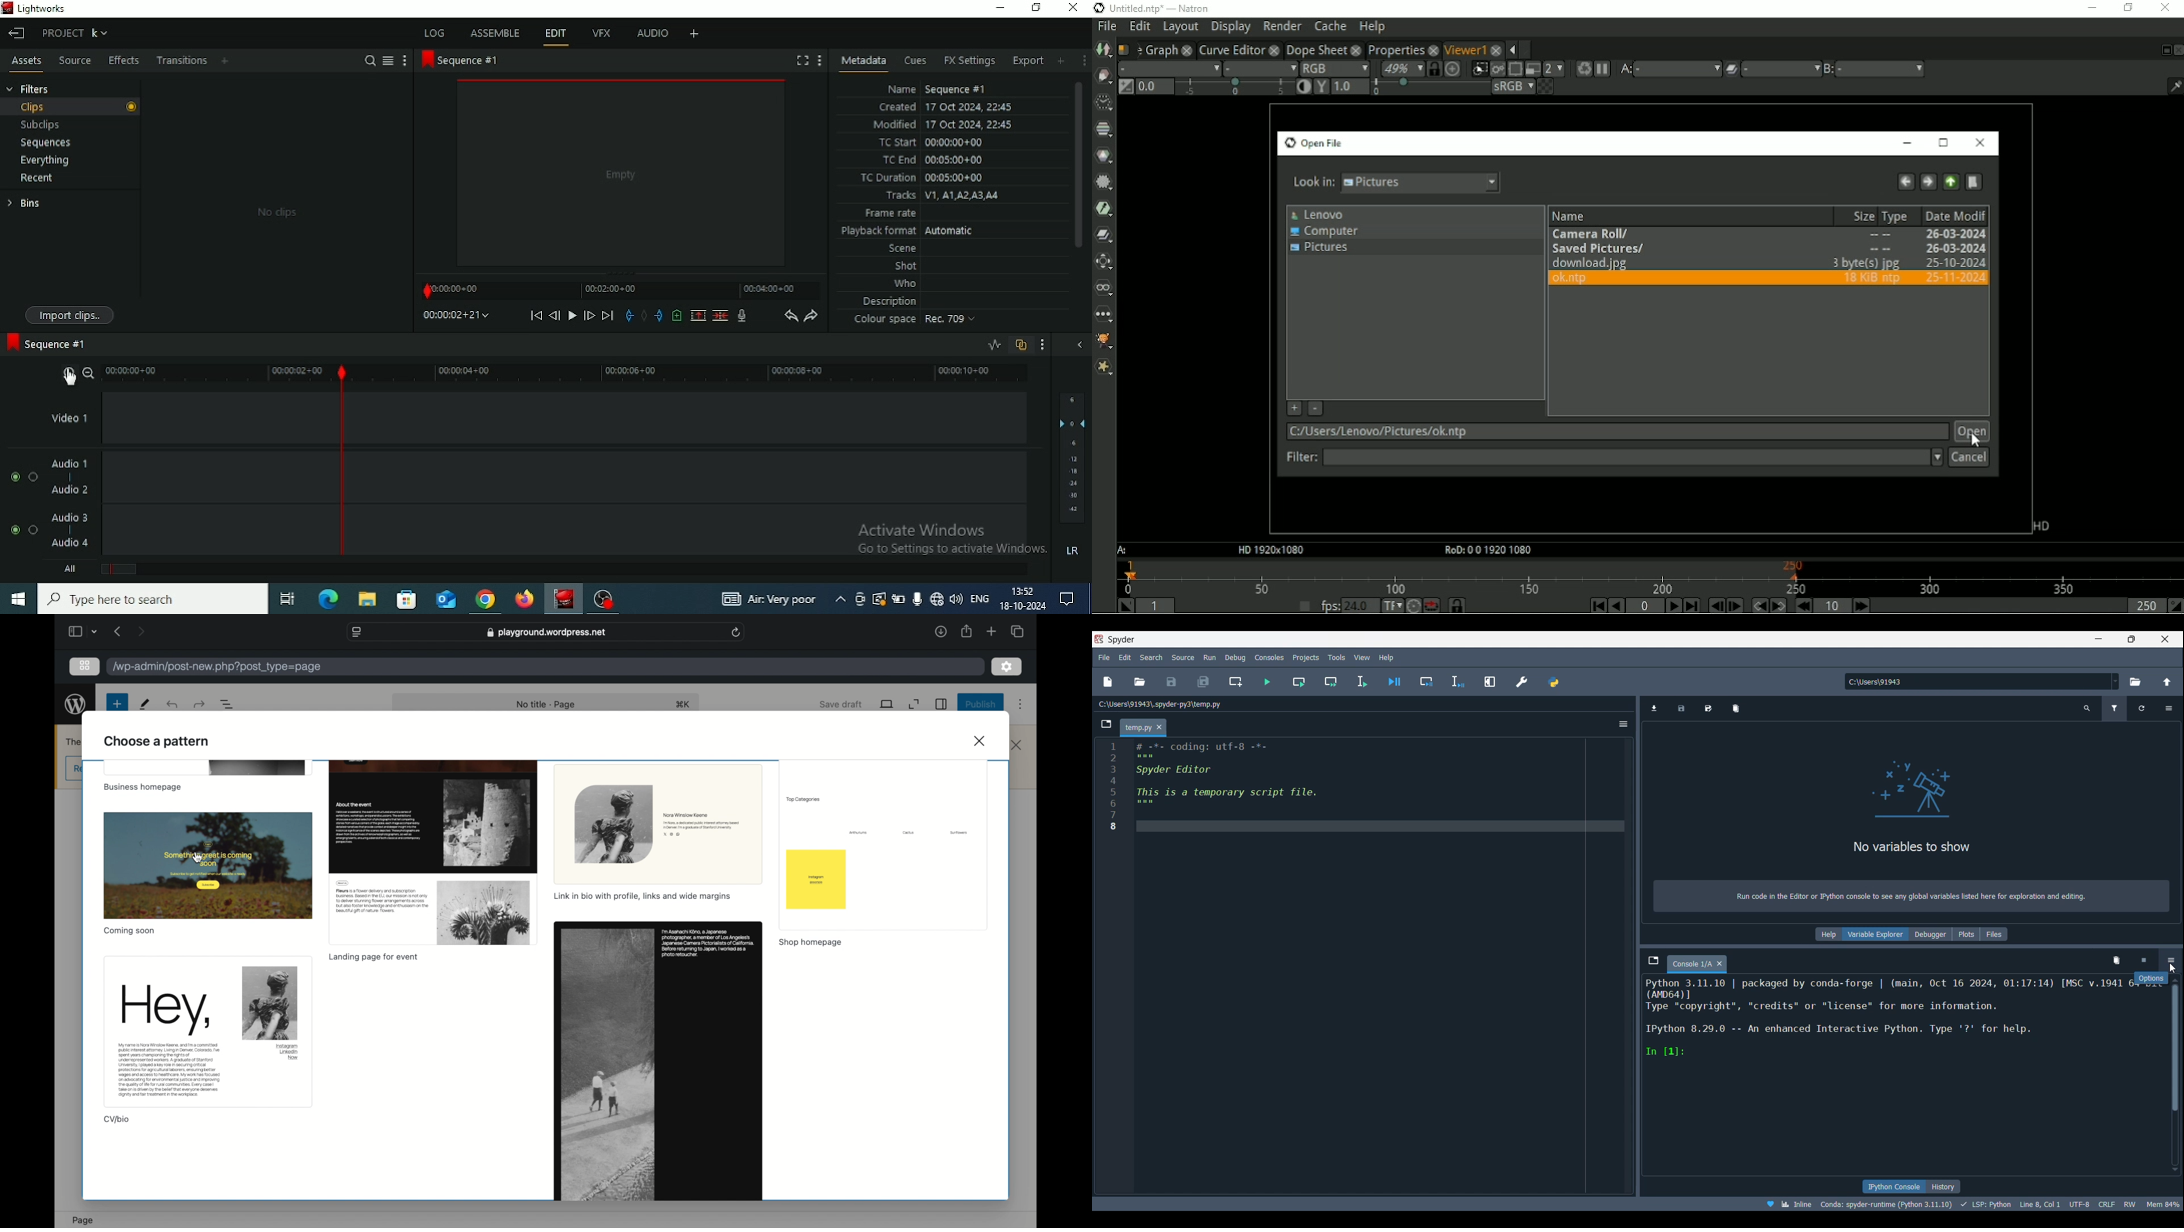 This screenshot has width=2184, height=1232. Describe the element at coordinates (2177, 49) in the screenshot. I see `Close` at that location.